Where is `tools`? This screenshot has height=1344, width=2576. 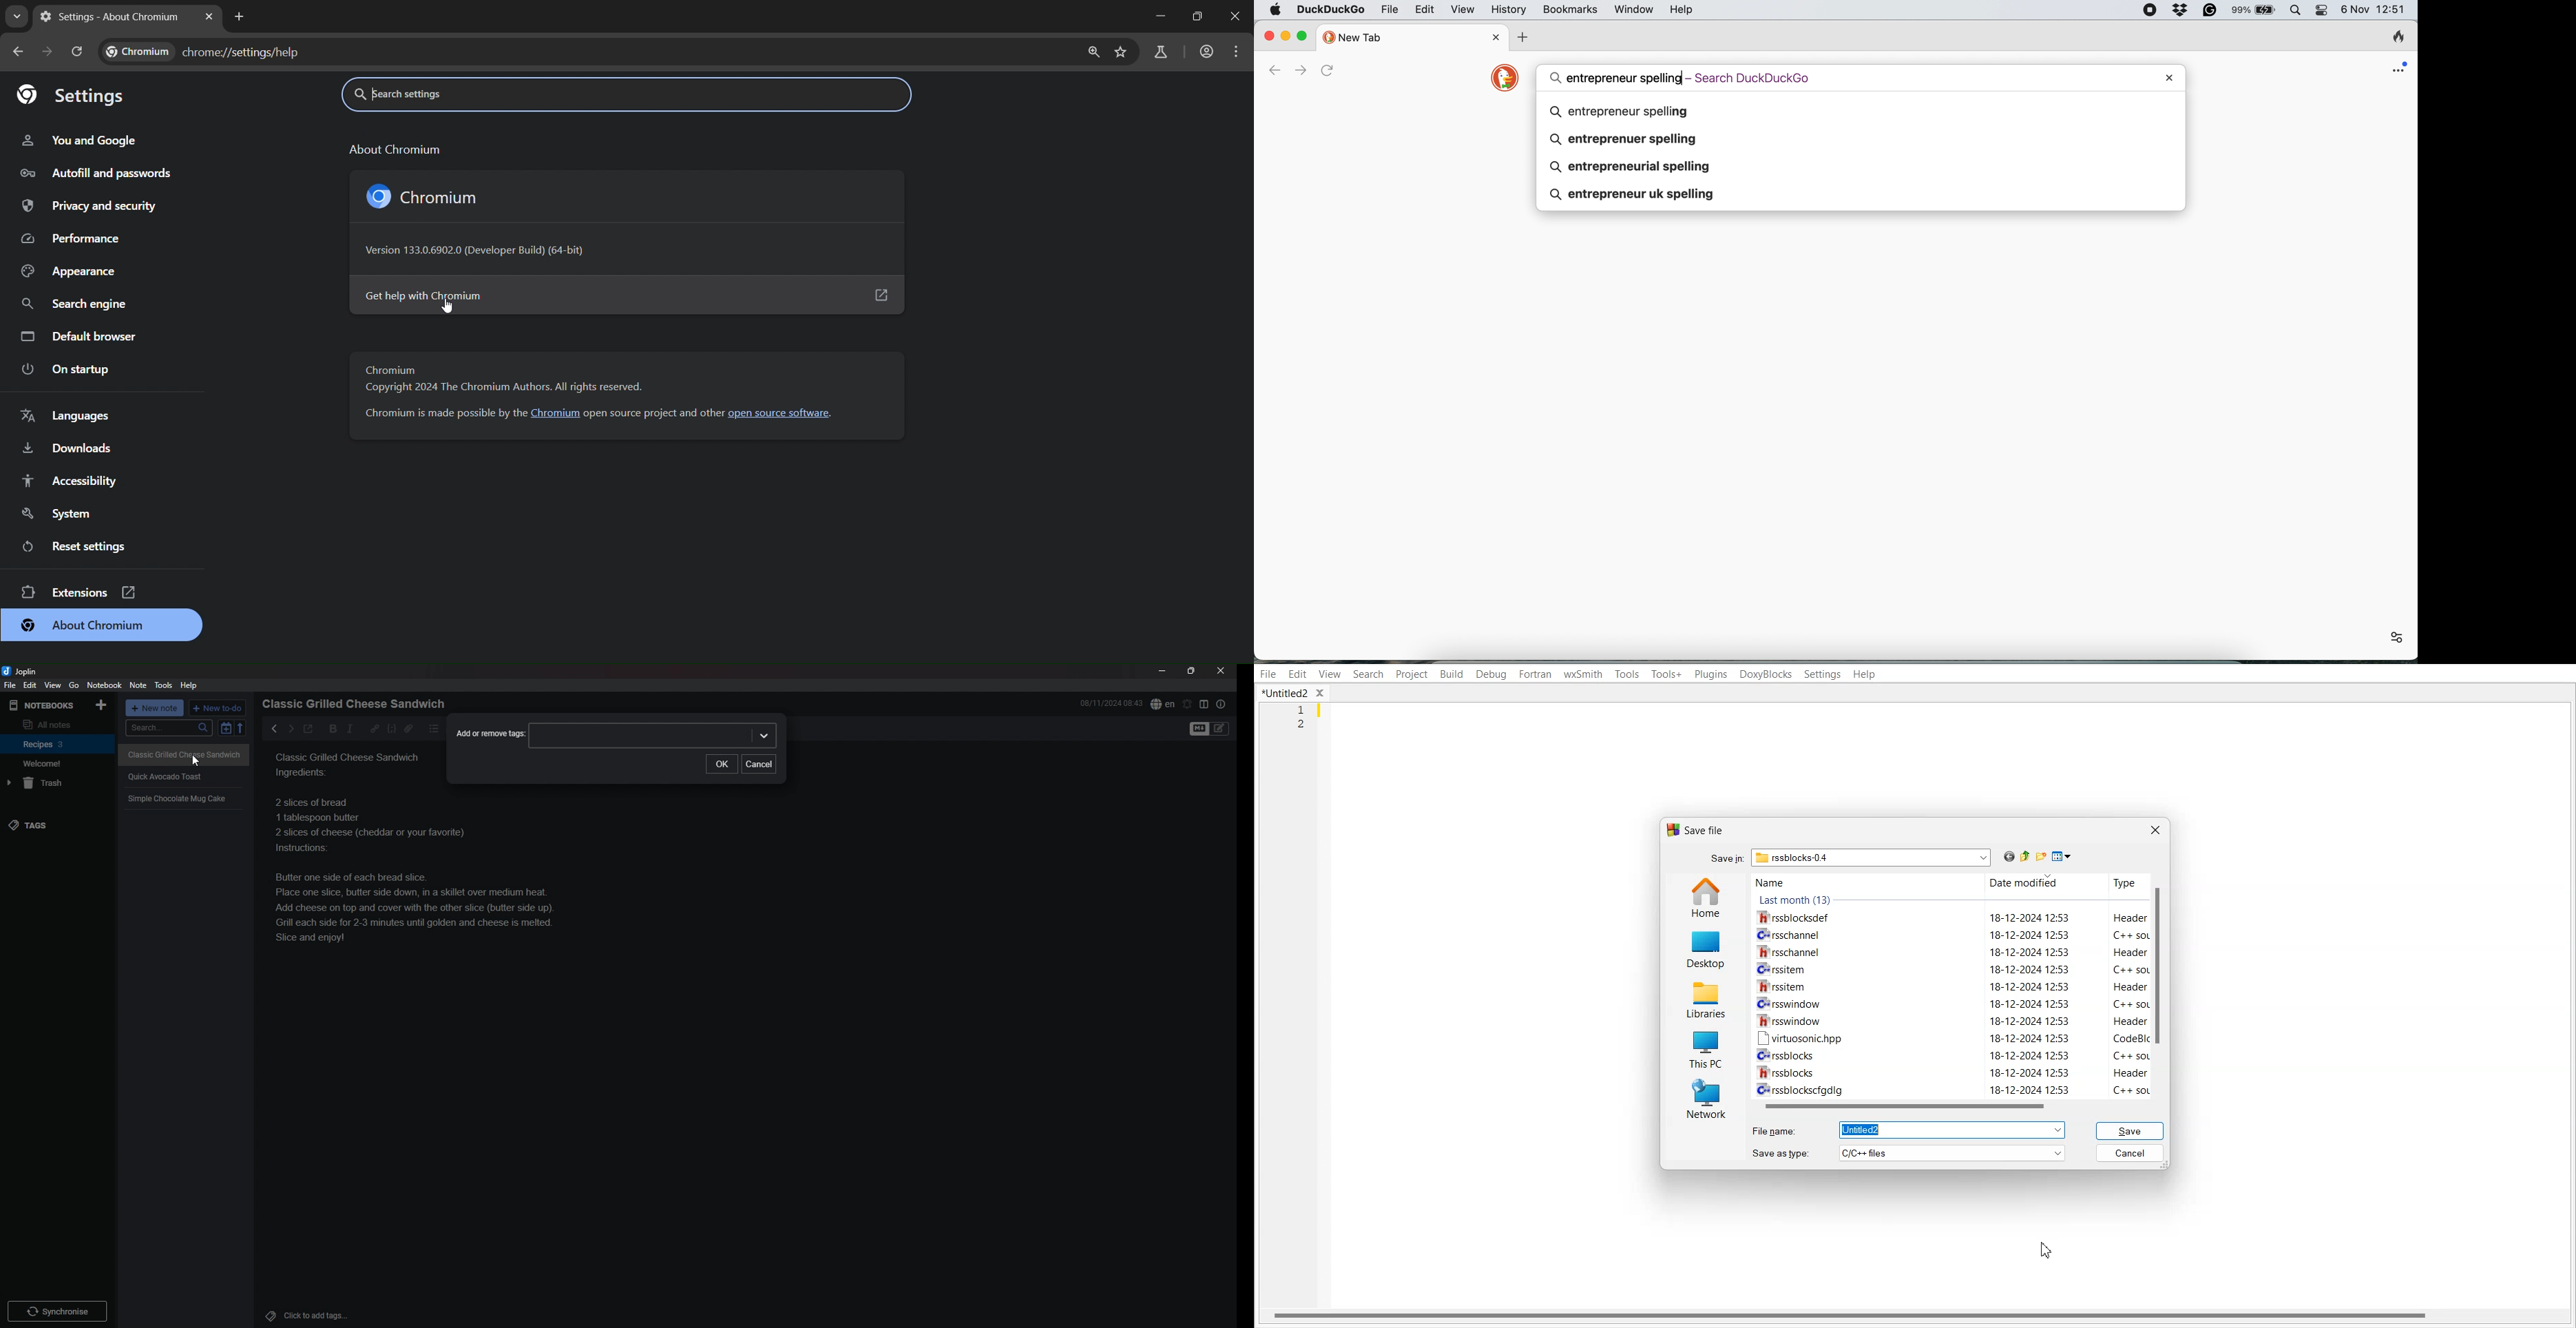
tools is located at coordinates (164, 685).